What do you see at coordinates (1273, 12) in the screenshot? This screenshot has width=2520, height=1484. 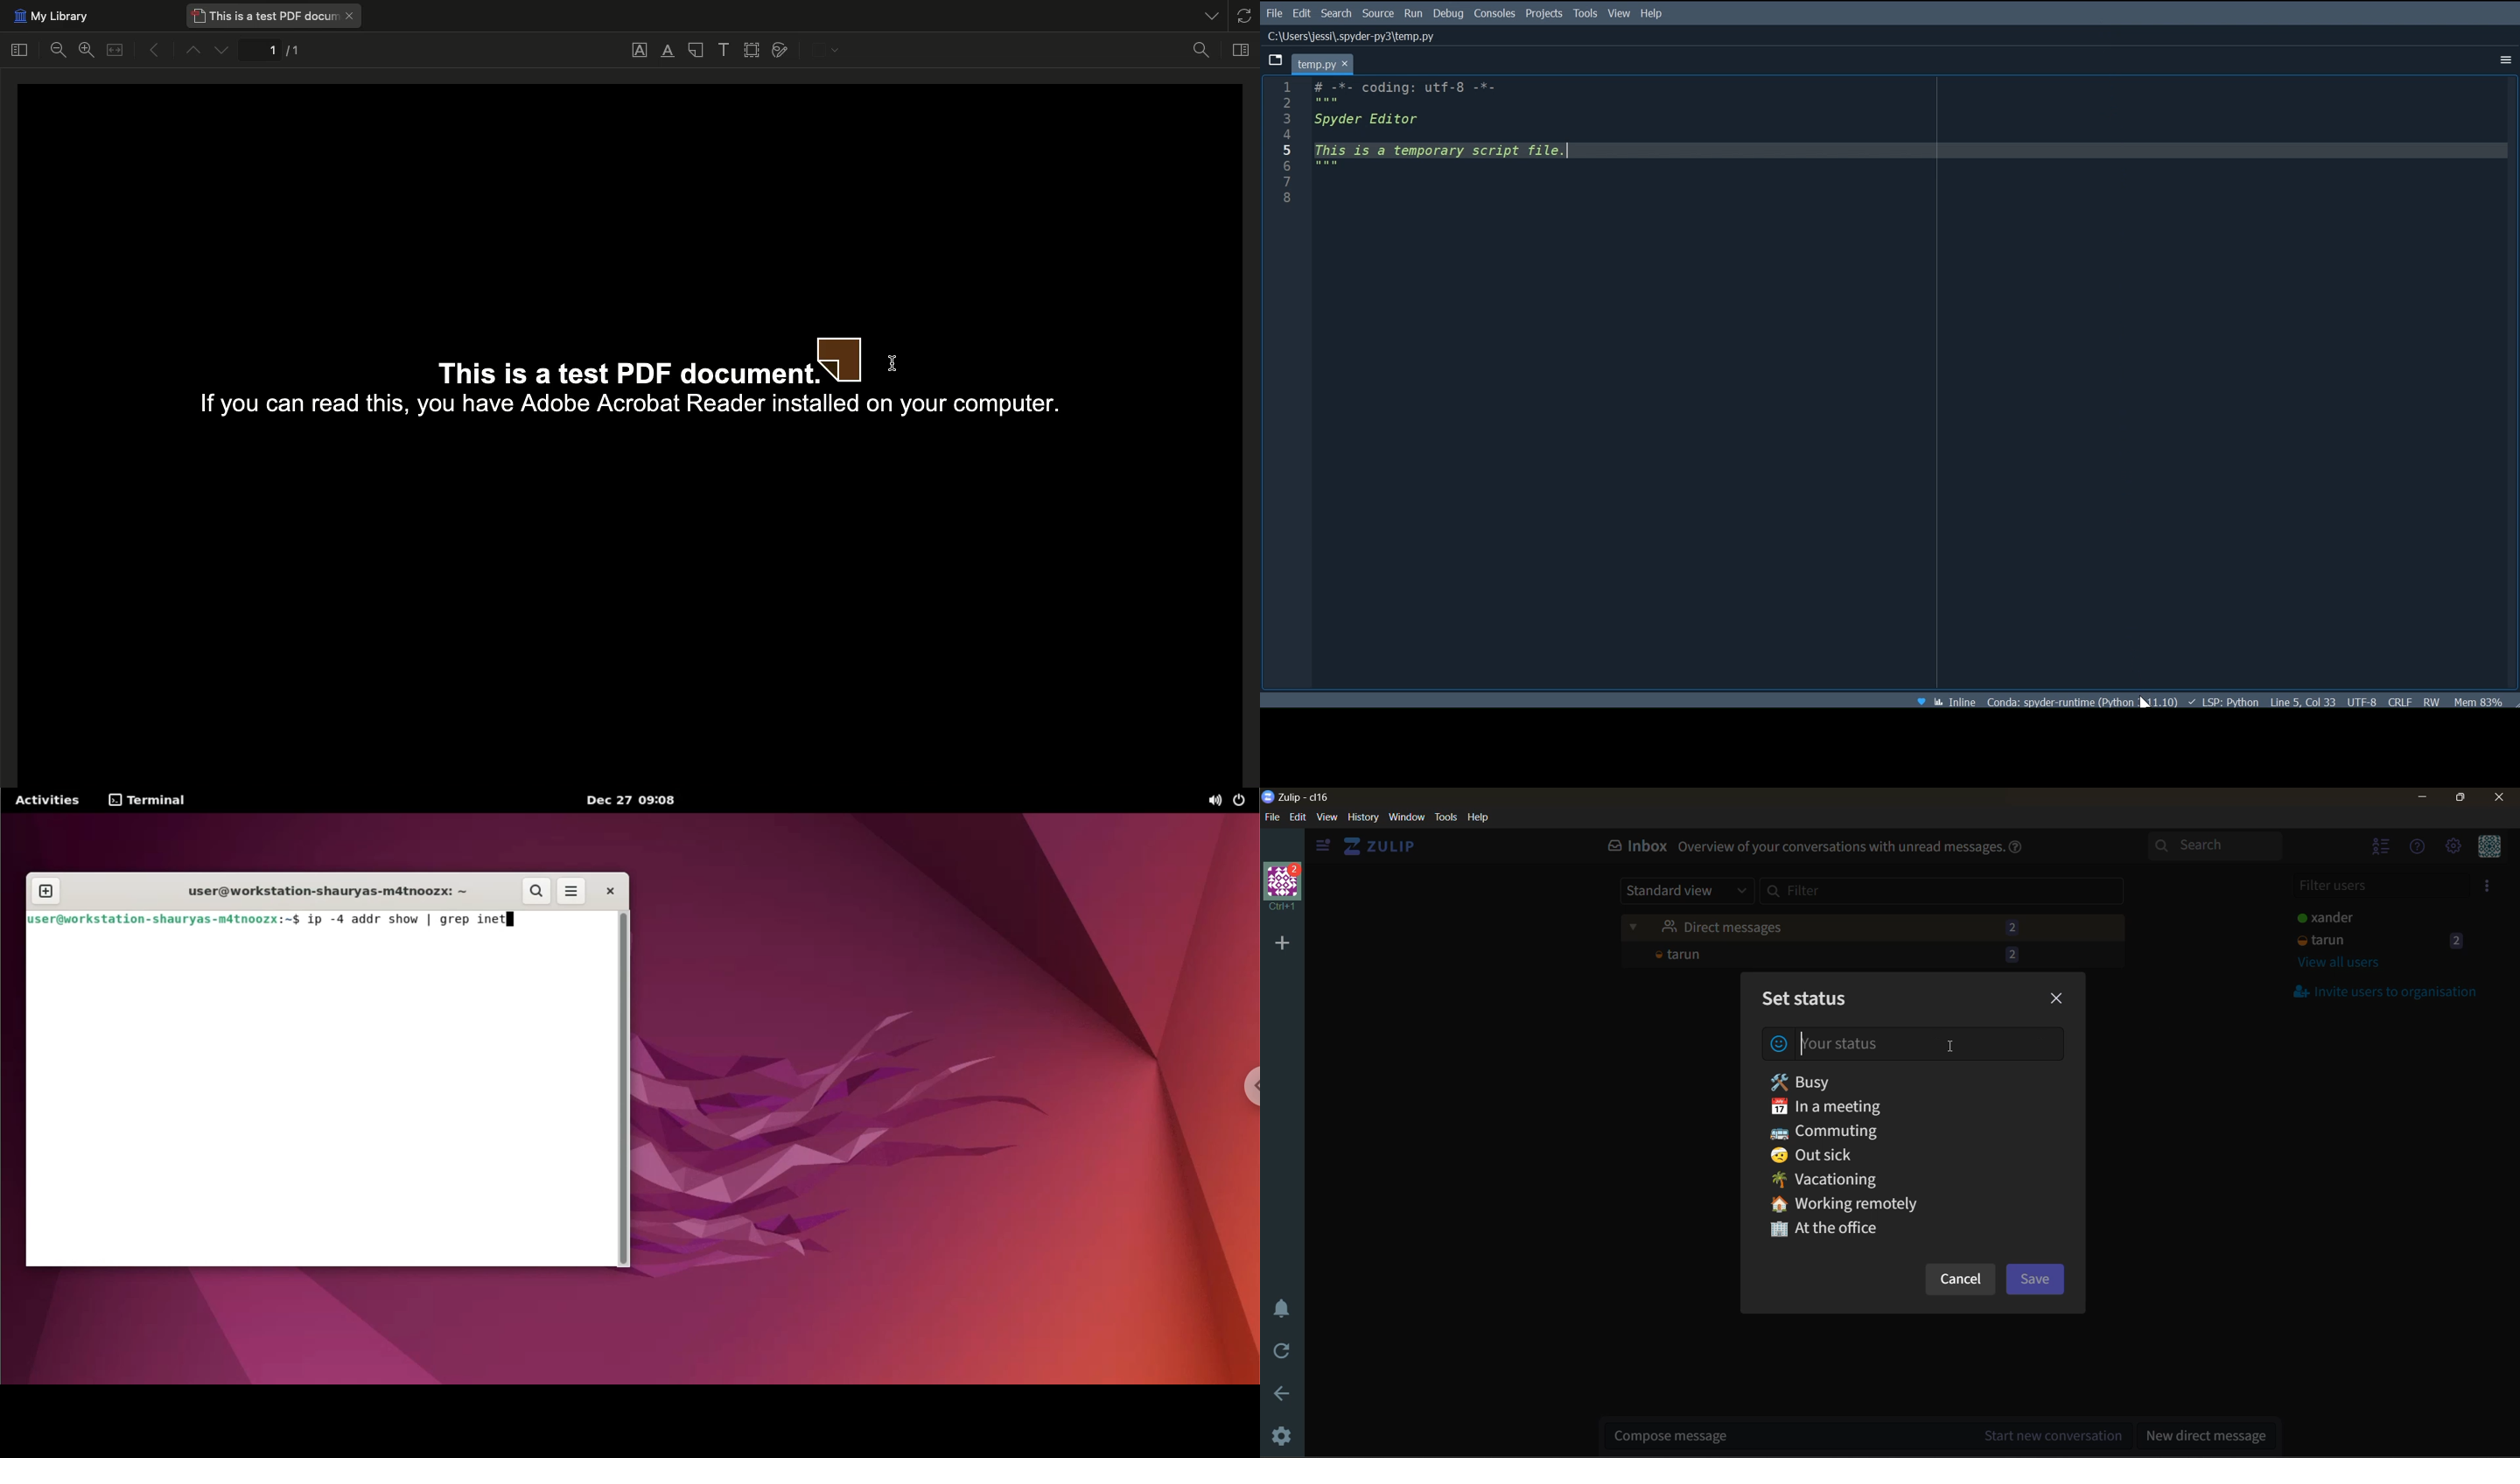 I see `File` at bounding box center [1273, 12].